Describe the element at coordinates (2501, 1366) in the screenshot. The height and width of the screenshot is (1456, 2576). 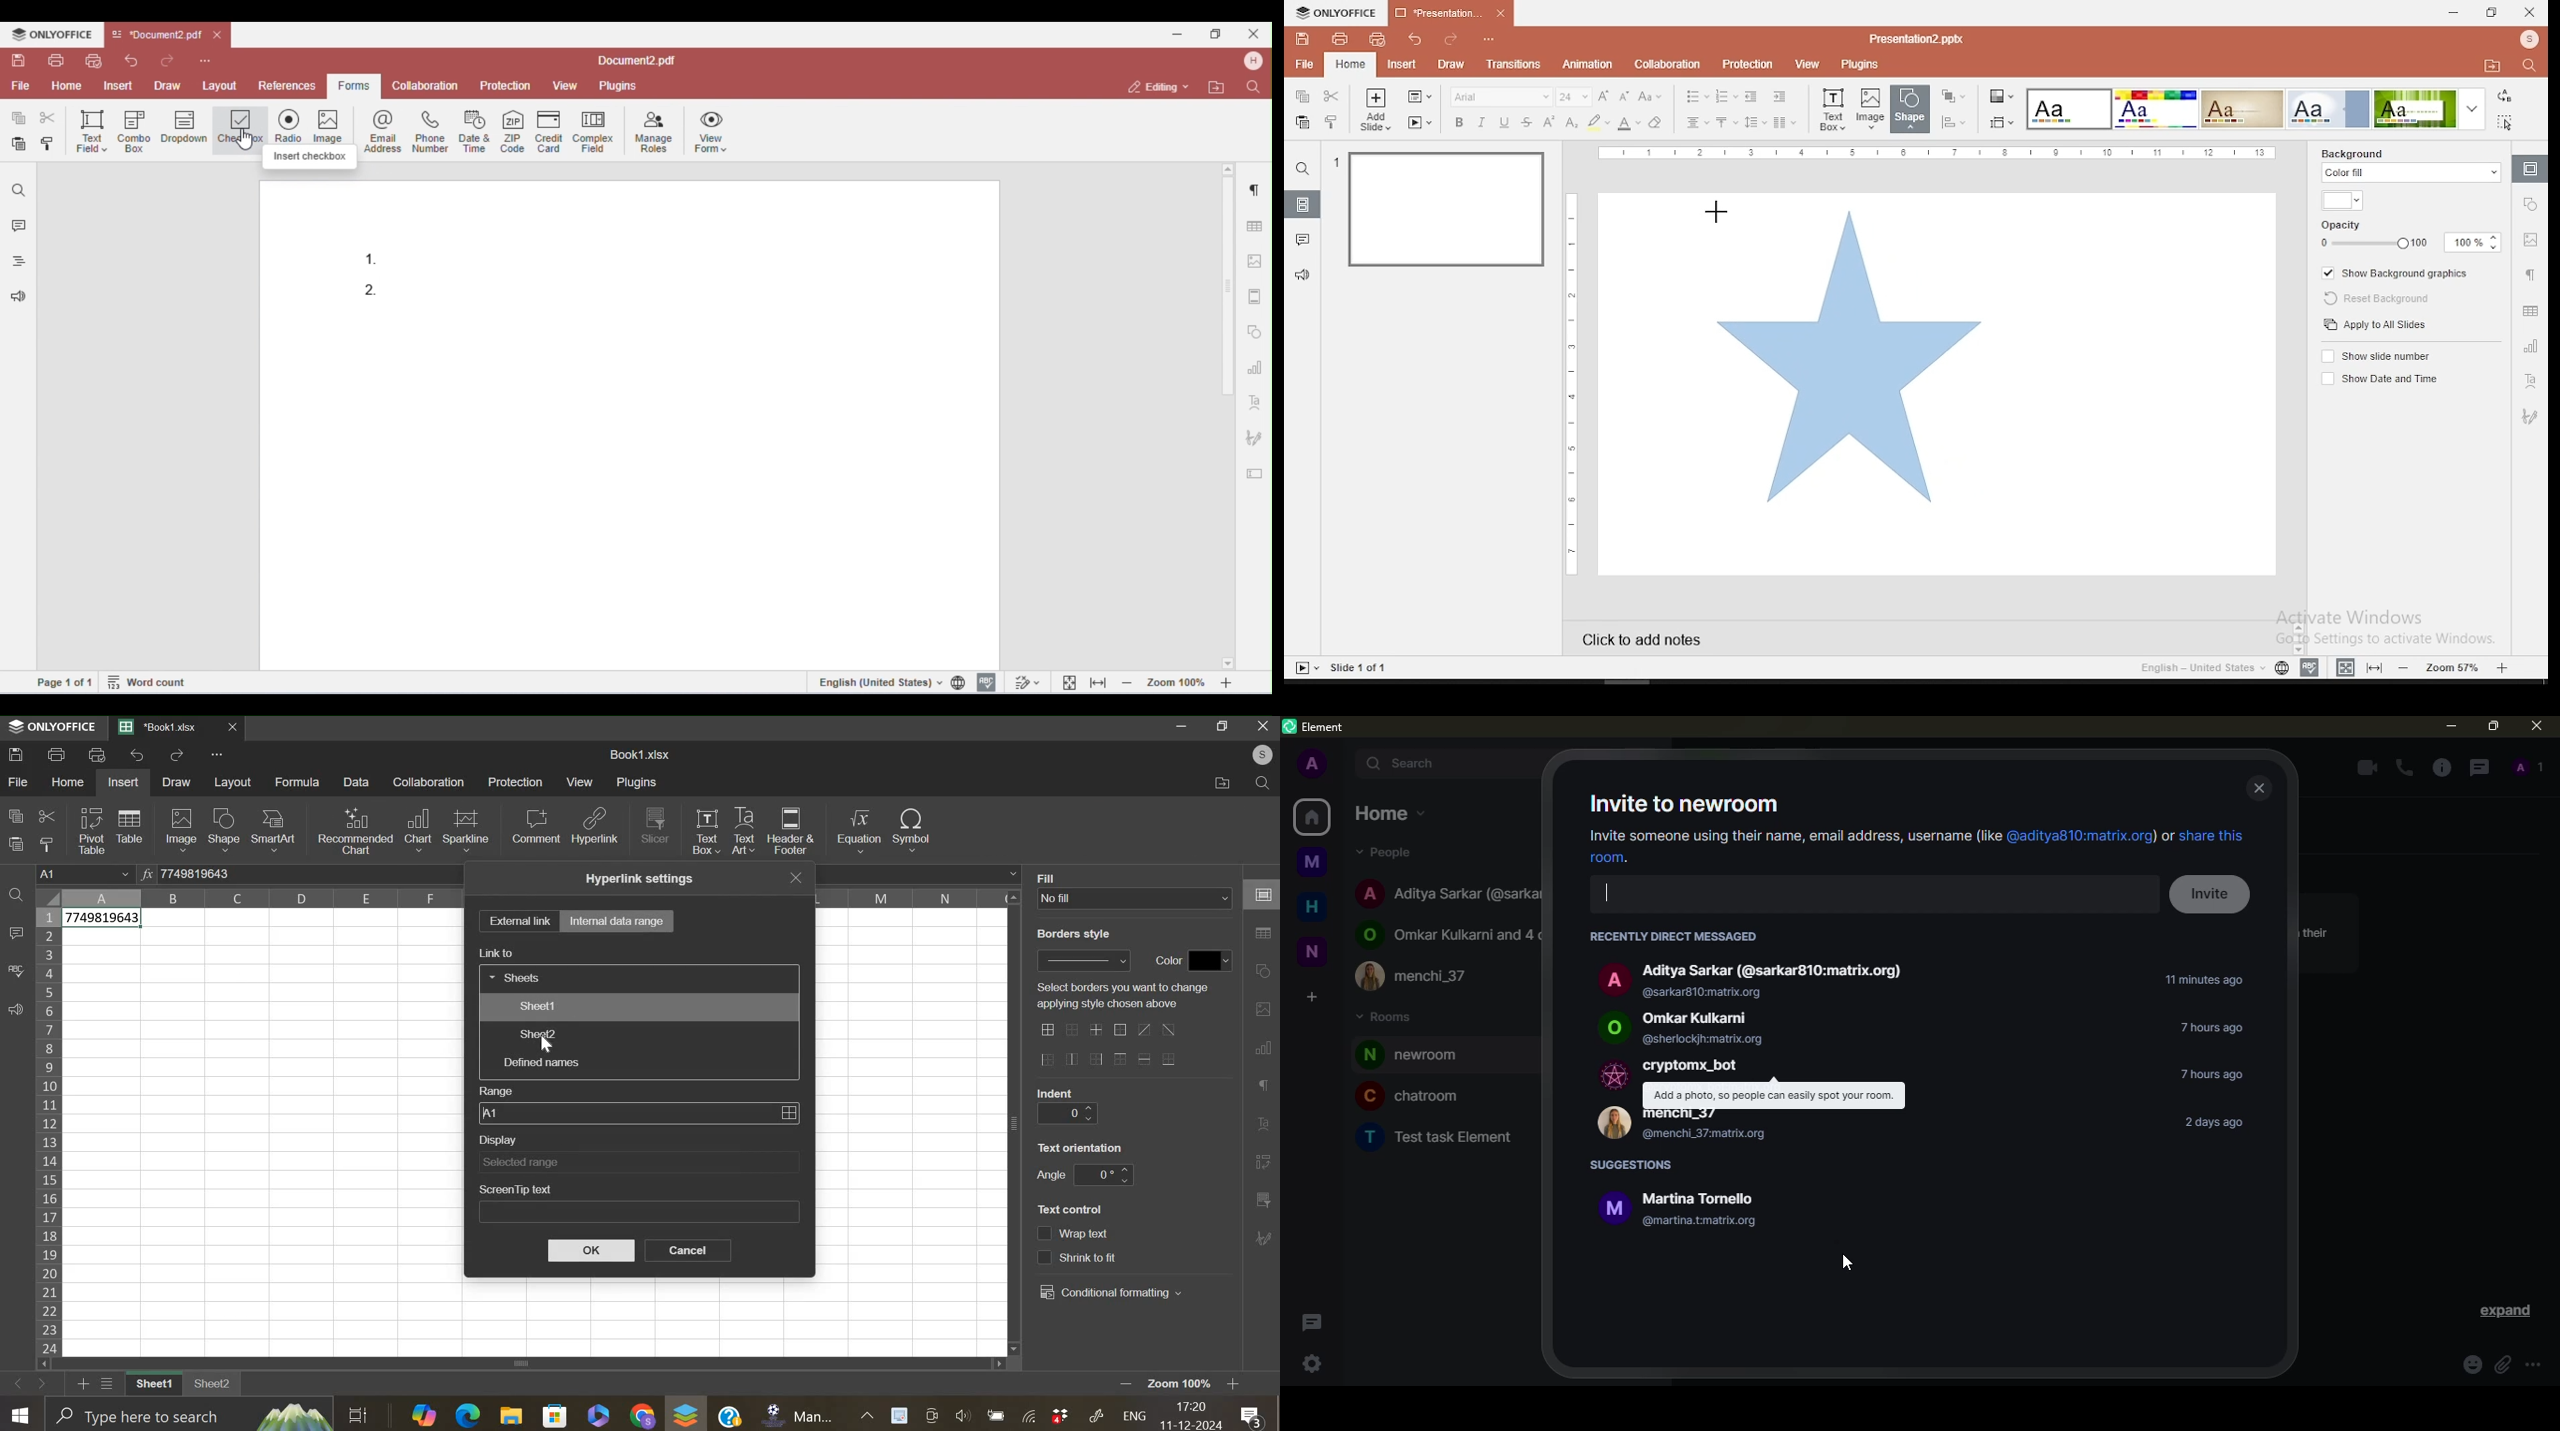
I see `attach` at that location.